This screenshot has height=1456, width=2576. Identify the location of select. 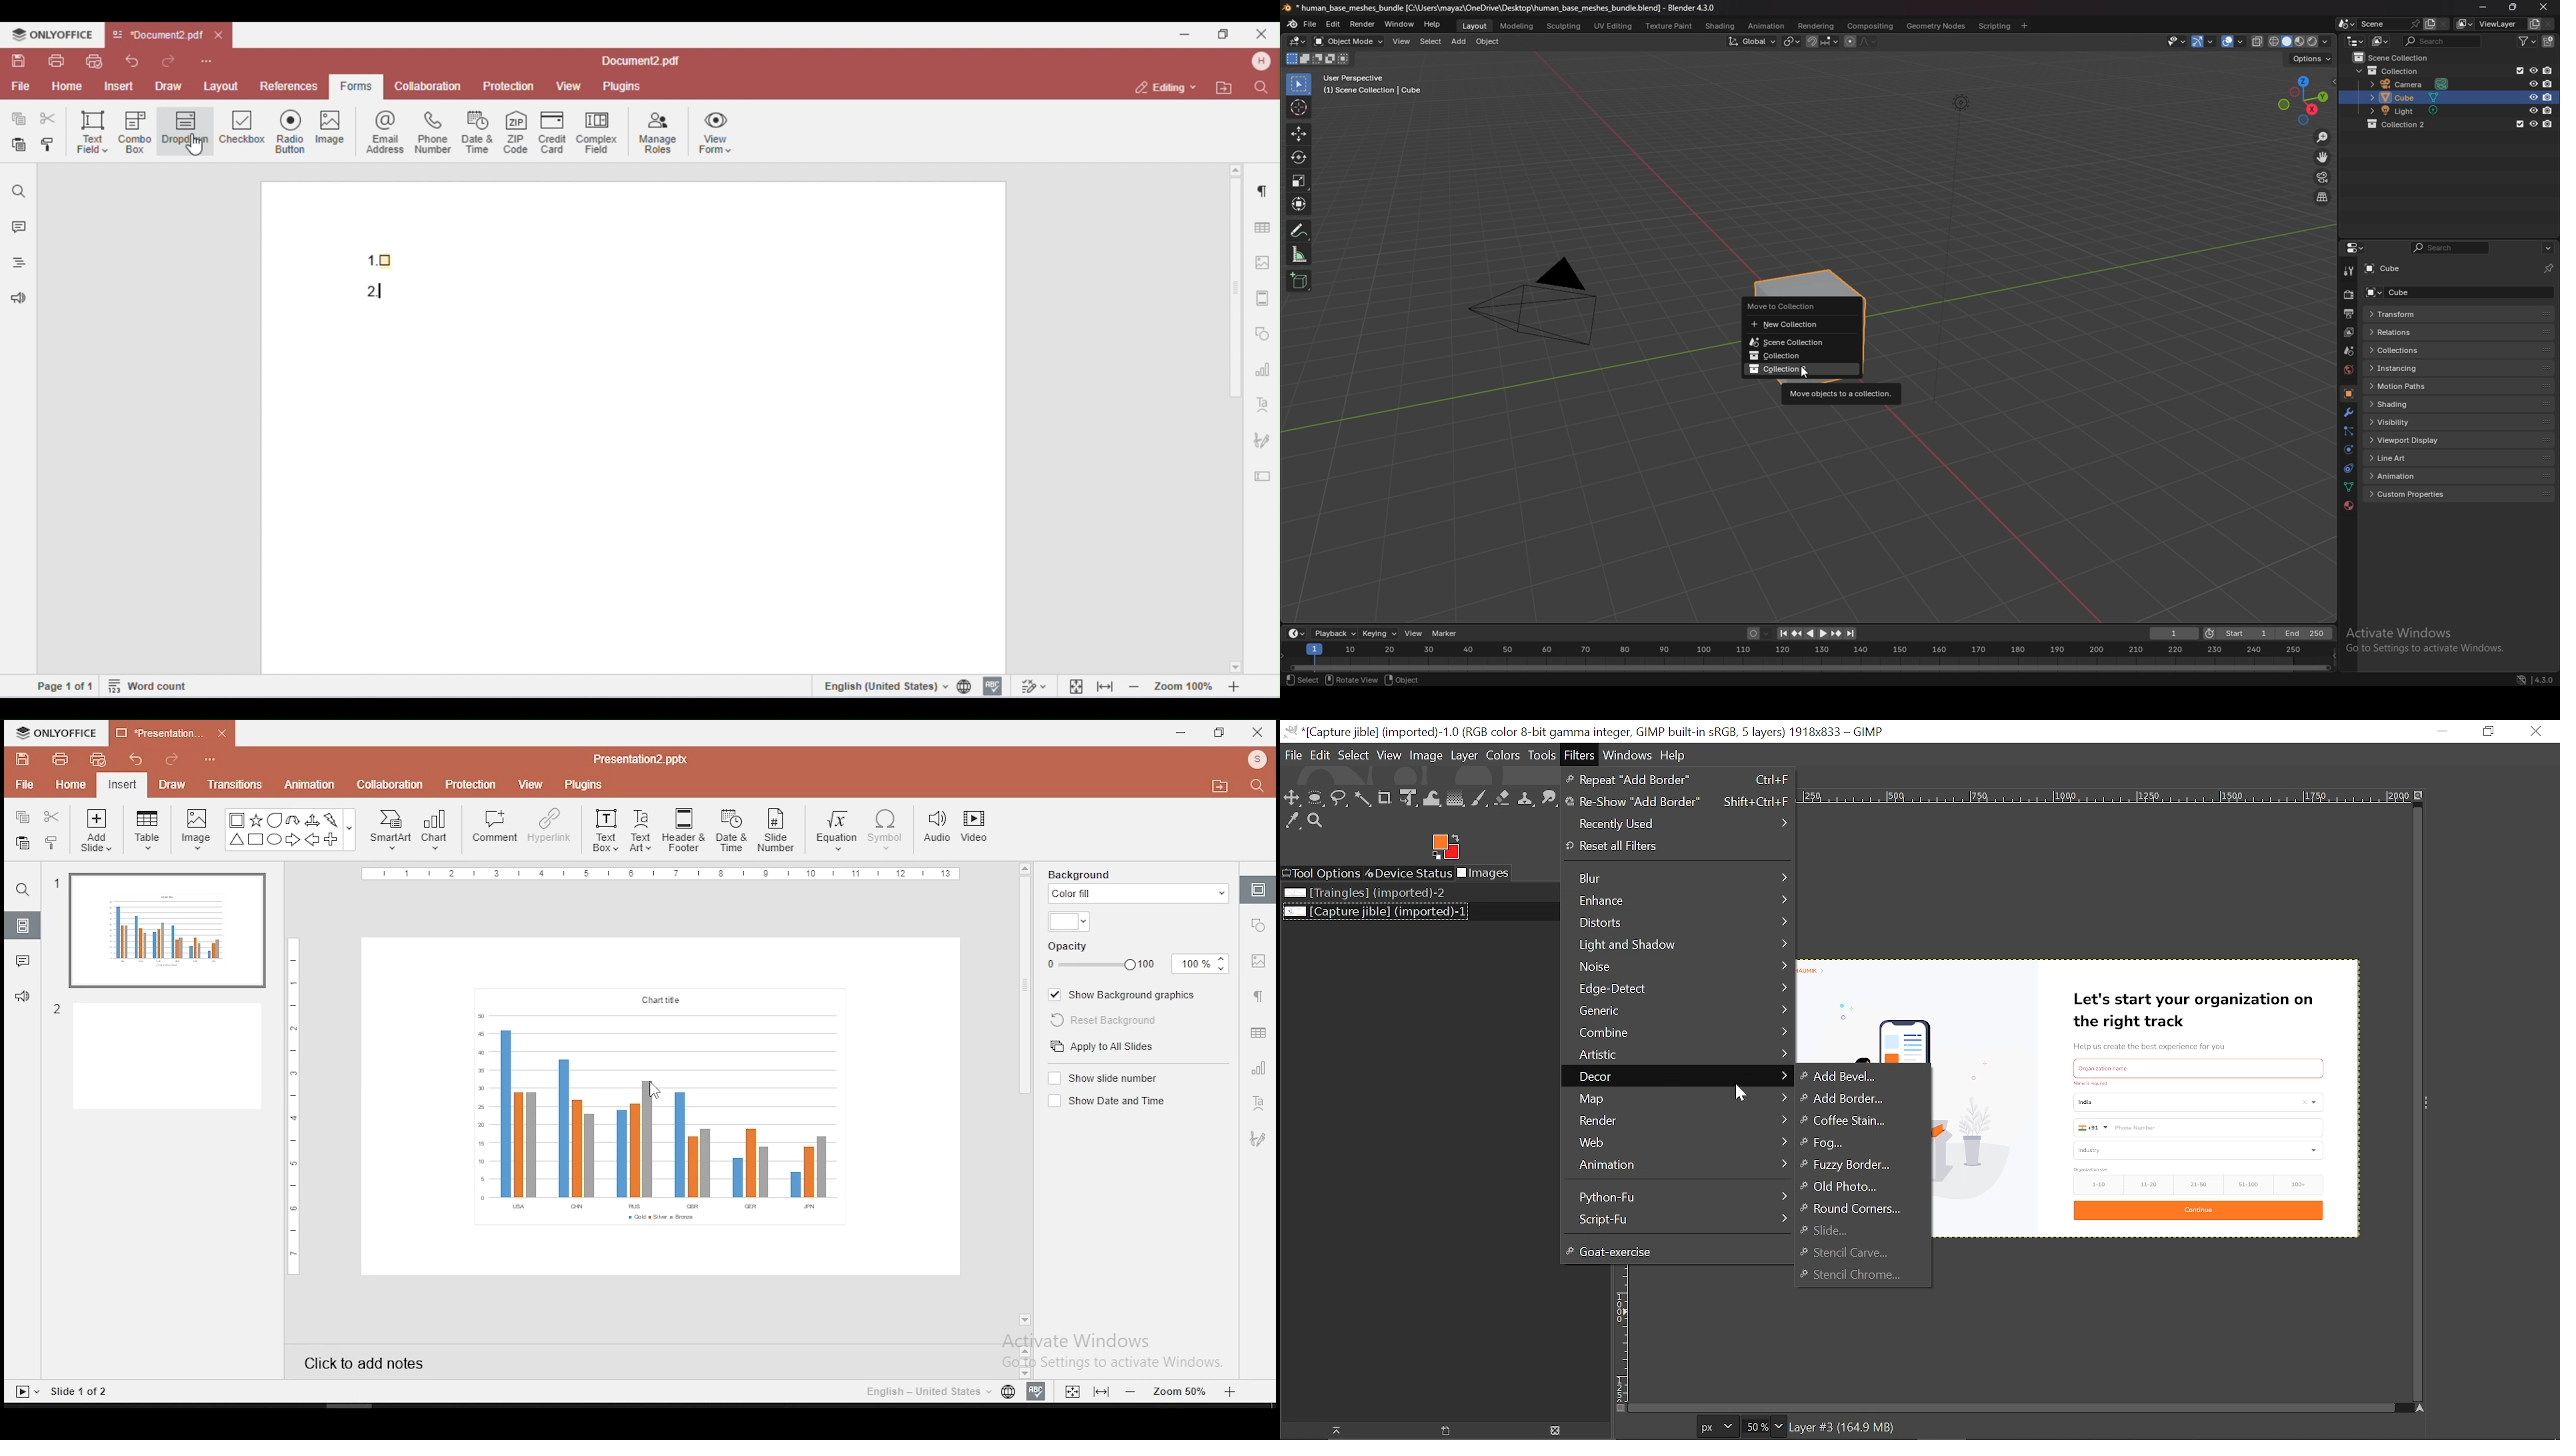
(1303, 679).